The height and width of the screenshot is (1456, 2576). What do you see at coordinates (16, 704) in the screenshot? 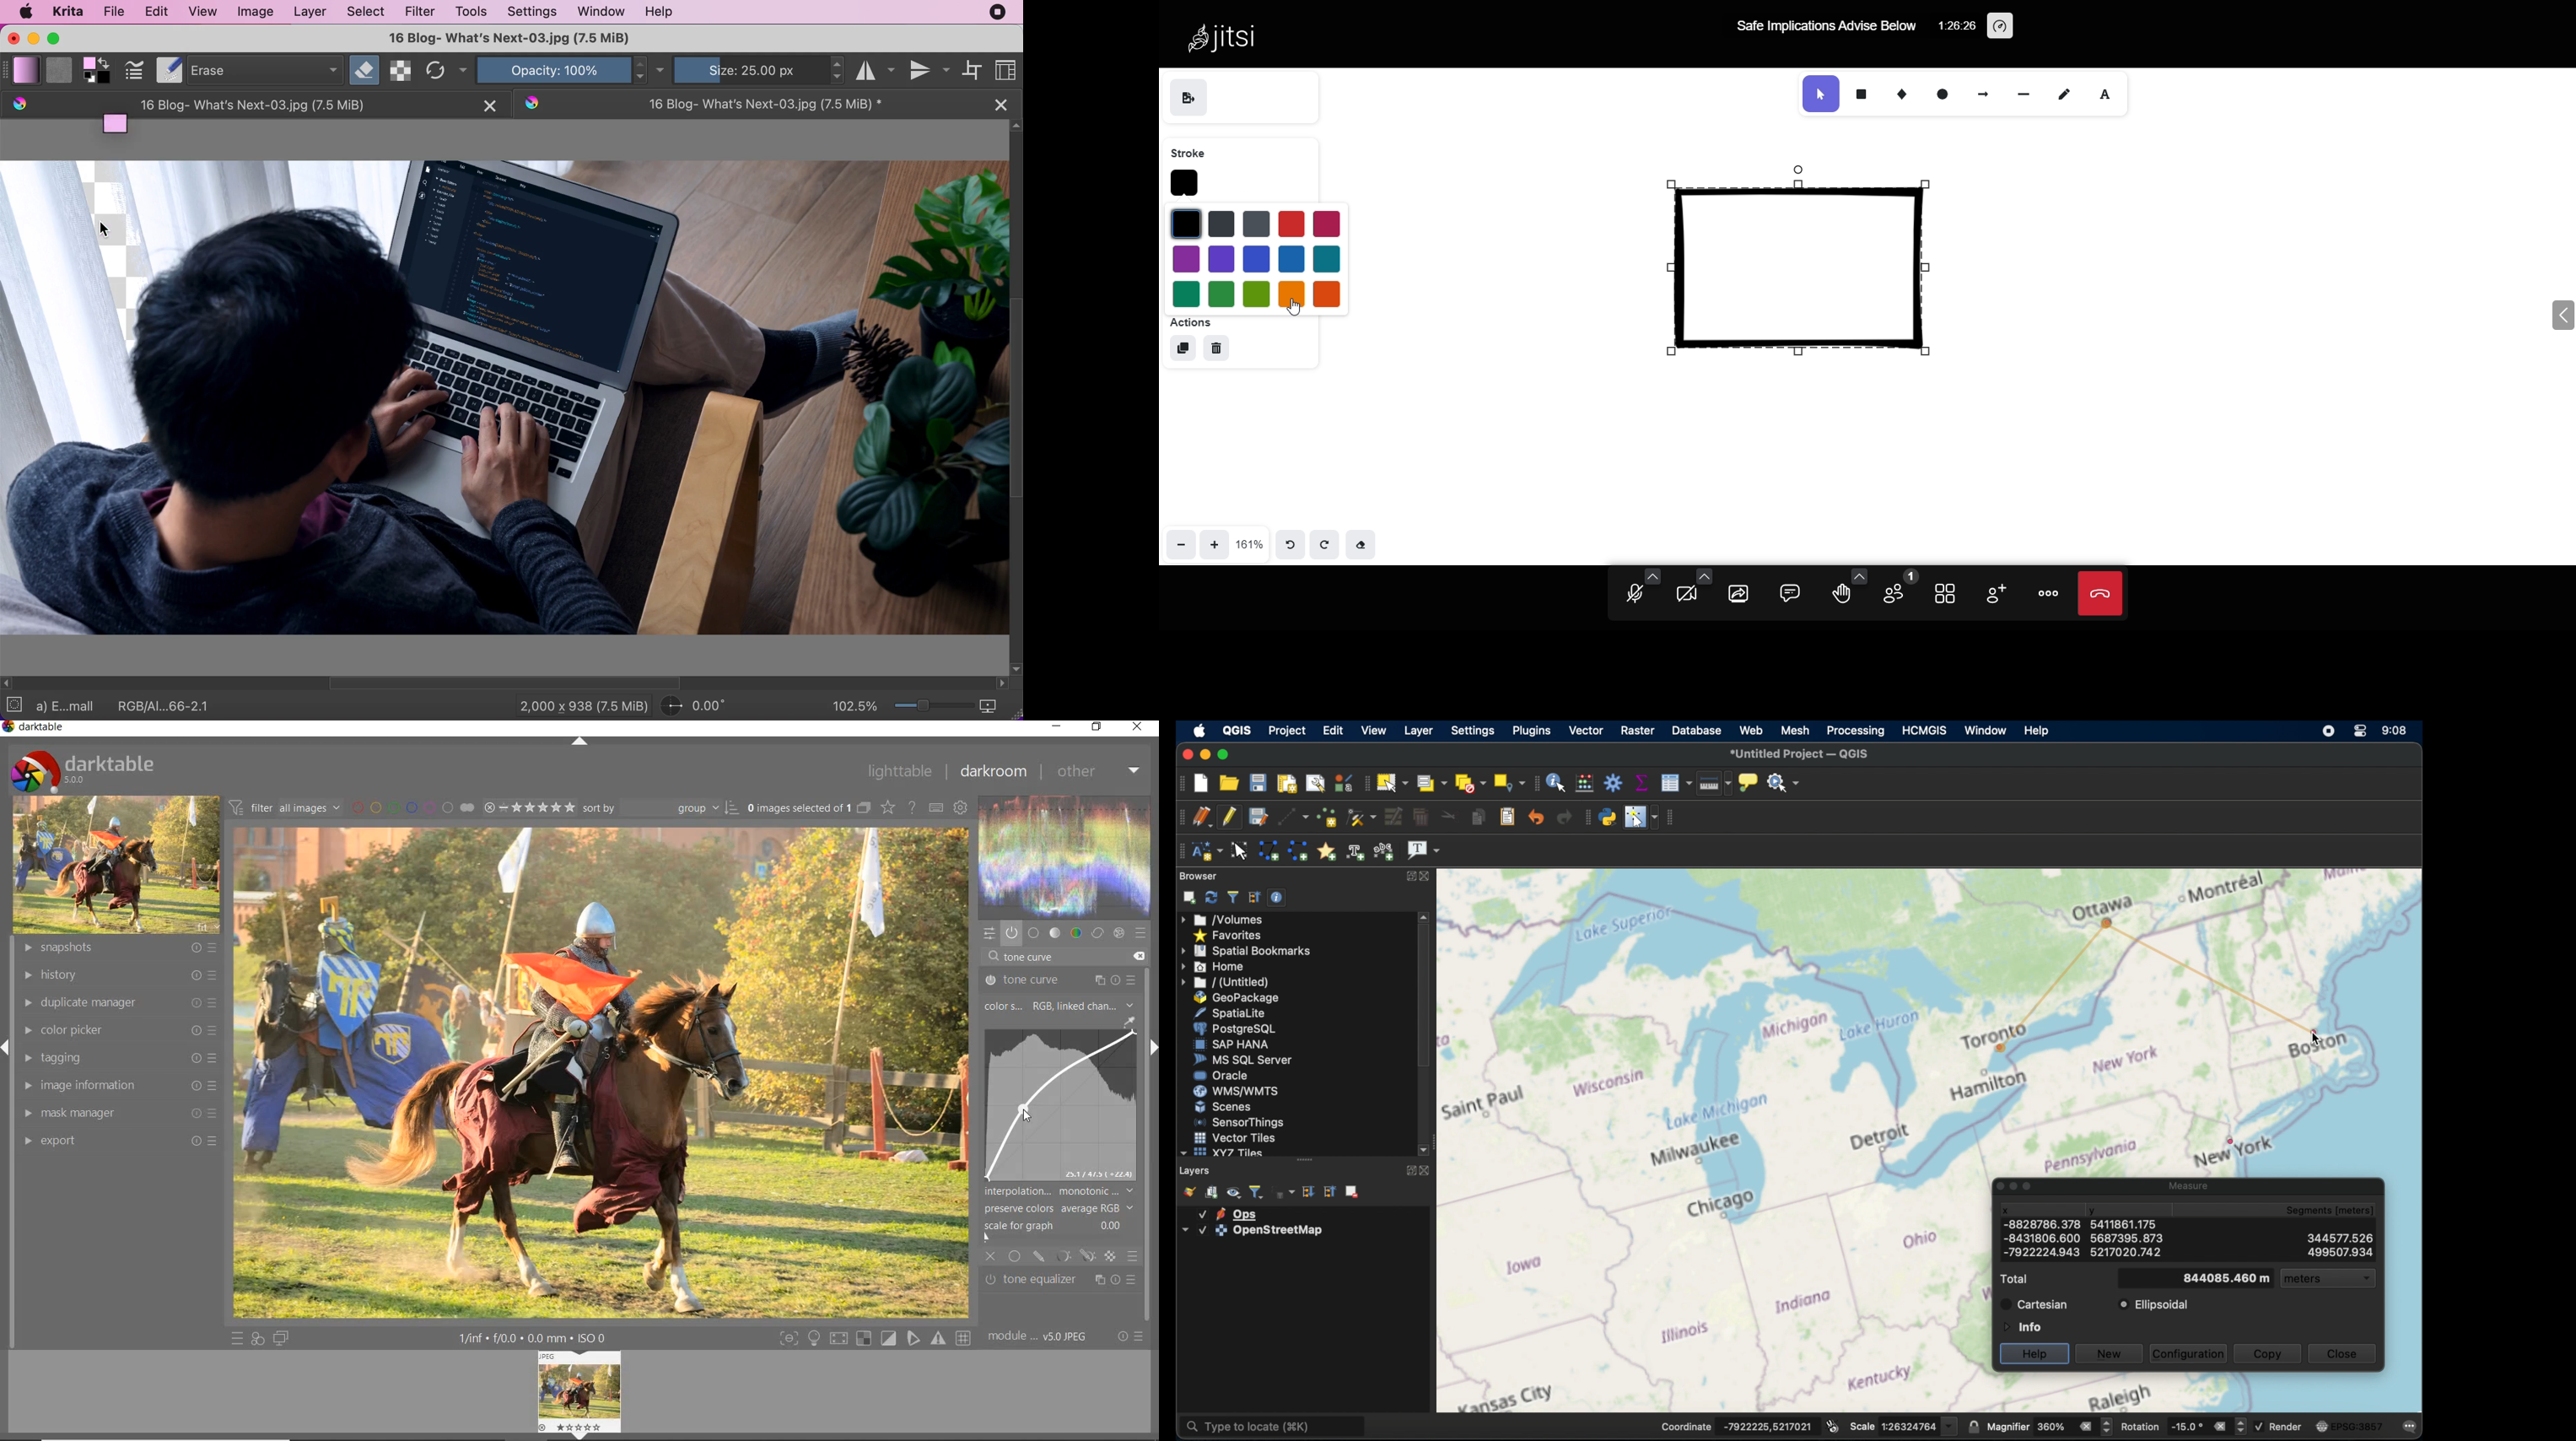
I see `no selection` at bounding box center [16, 704].